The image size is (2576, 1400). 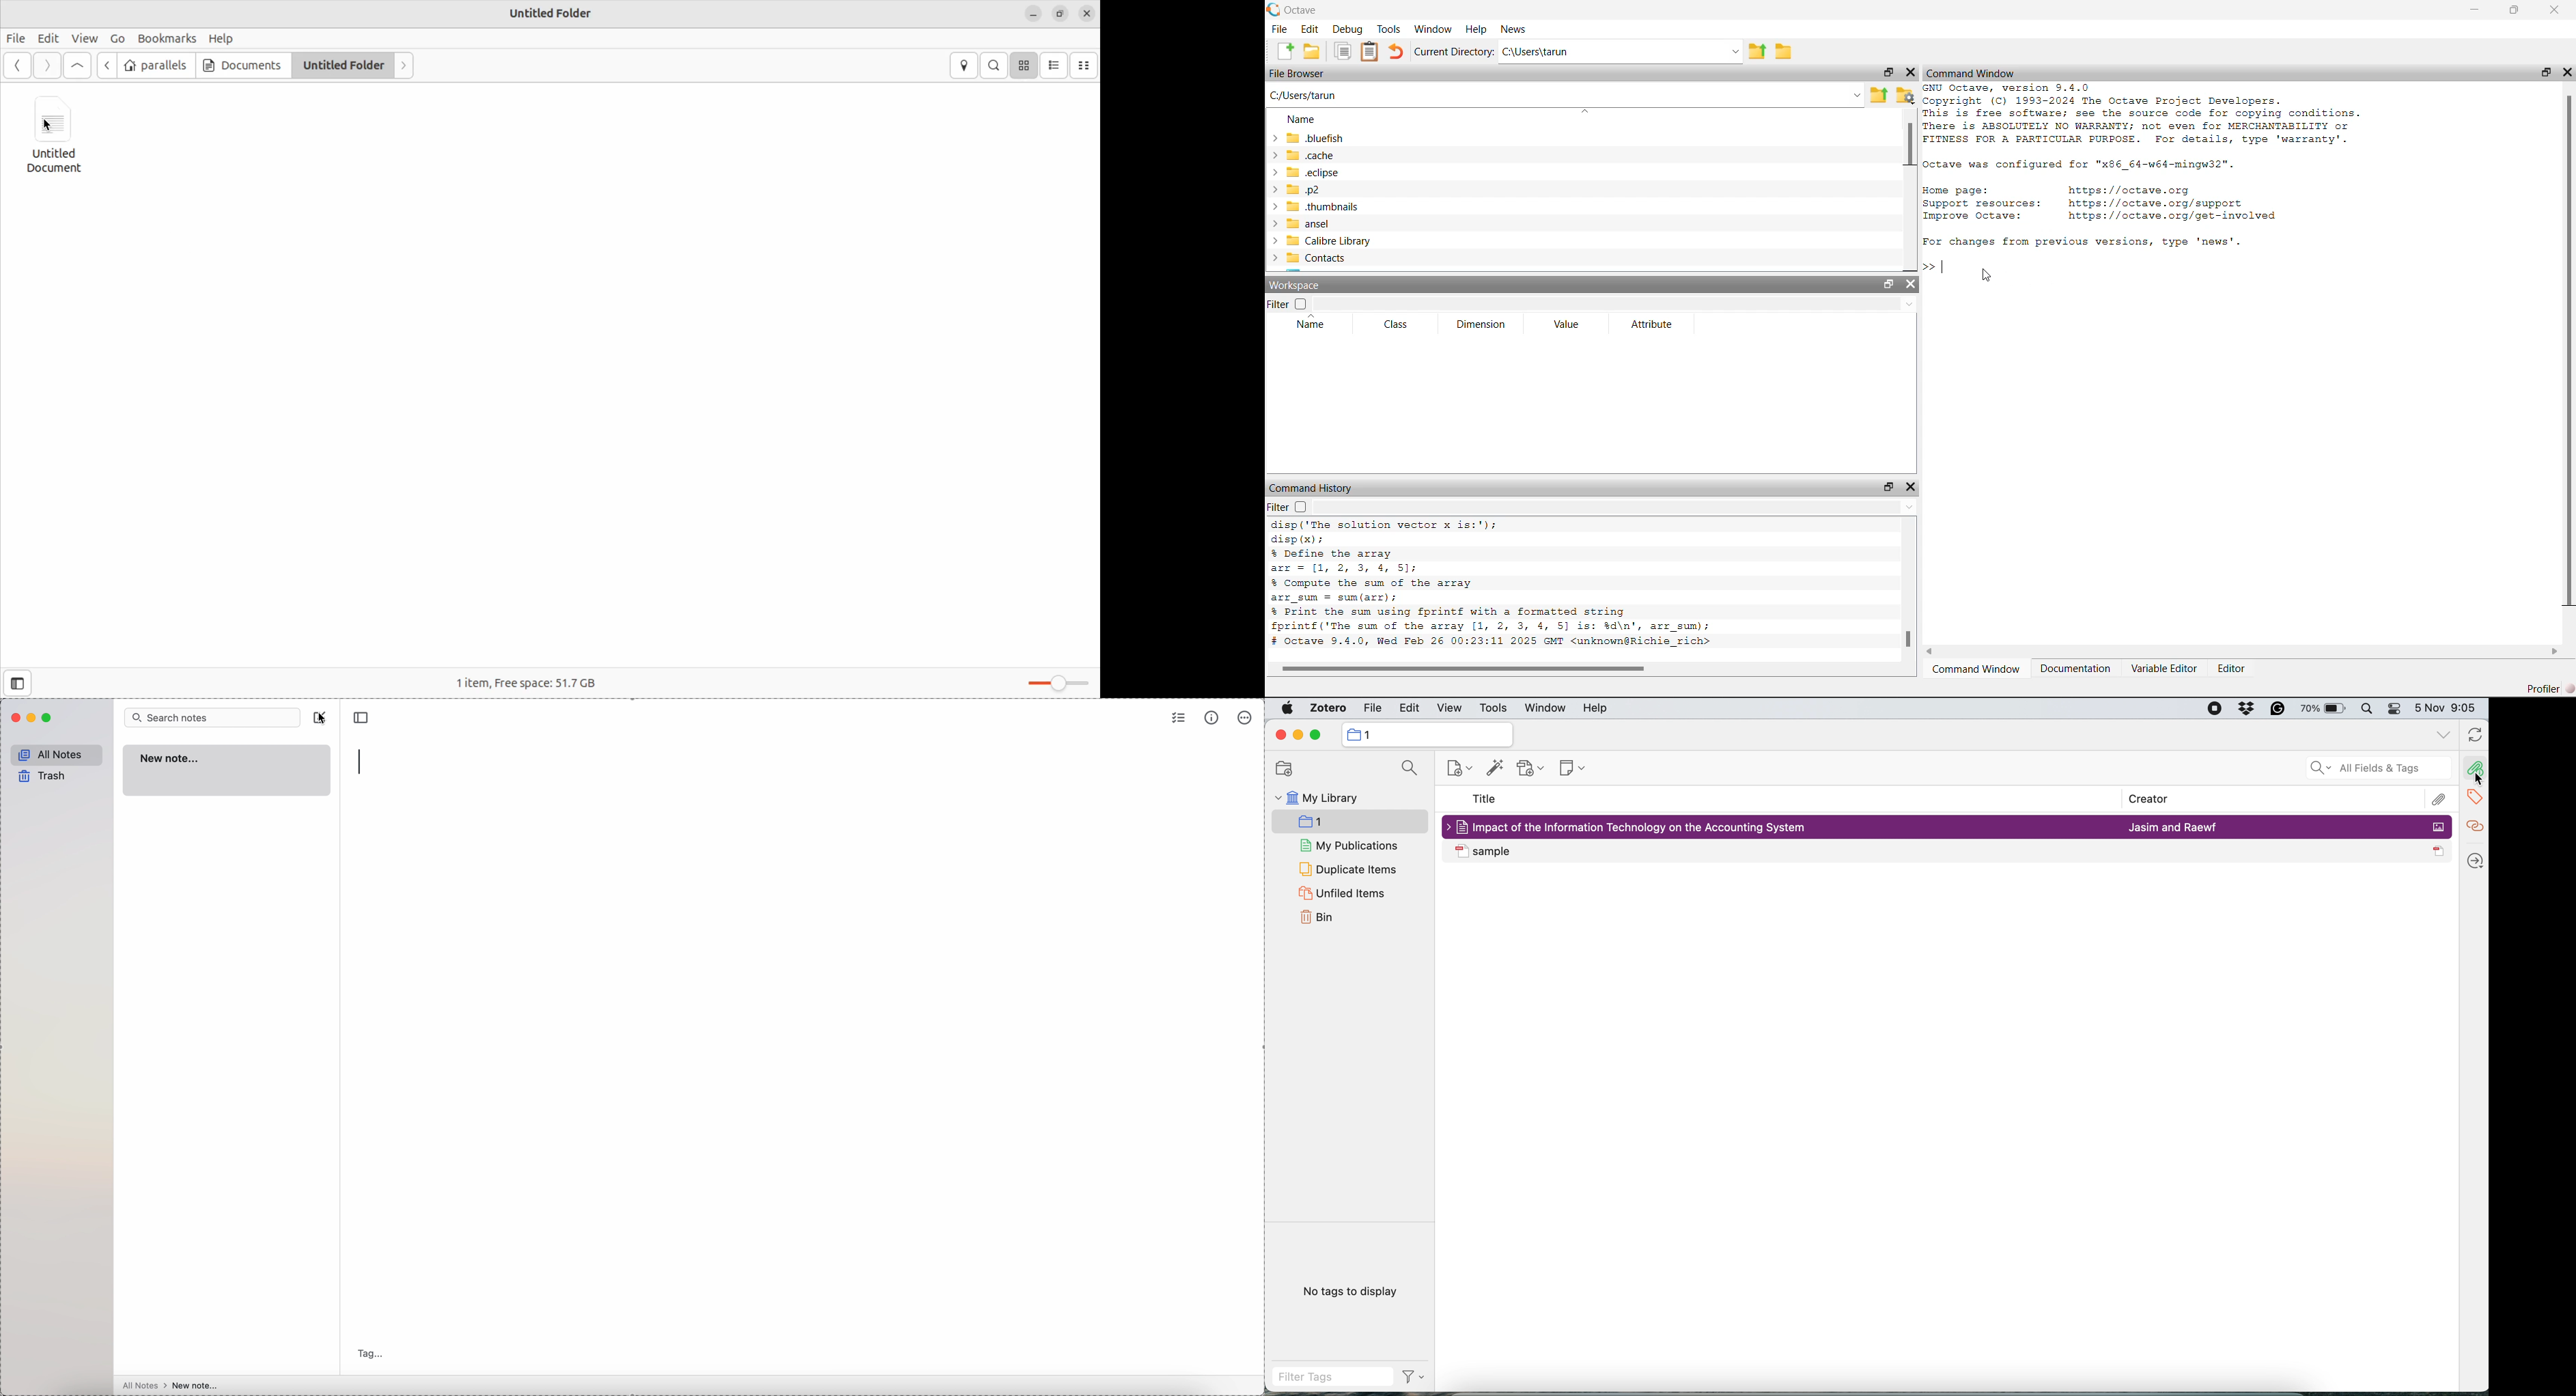 I want to click on locate, so click(x=2474, y=857).